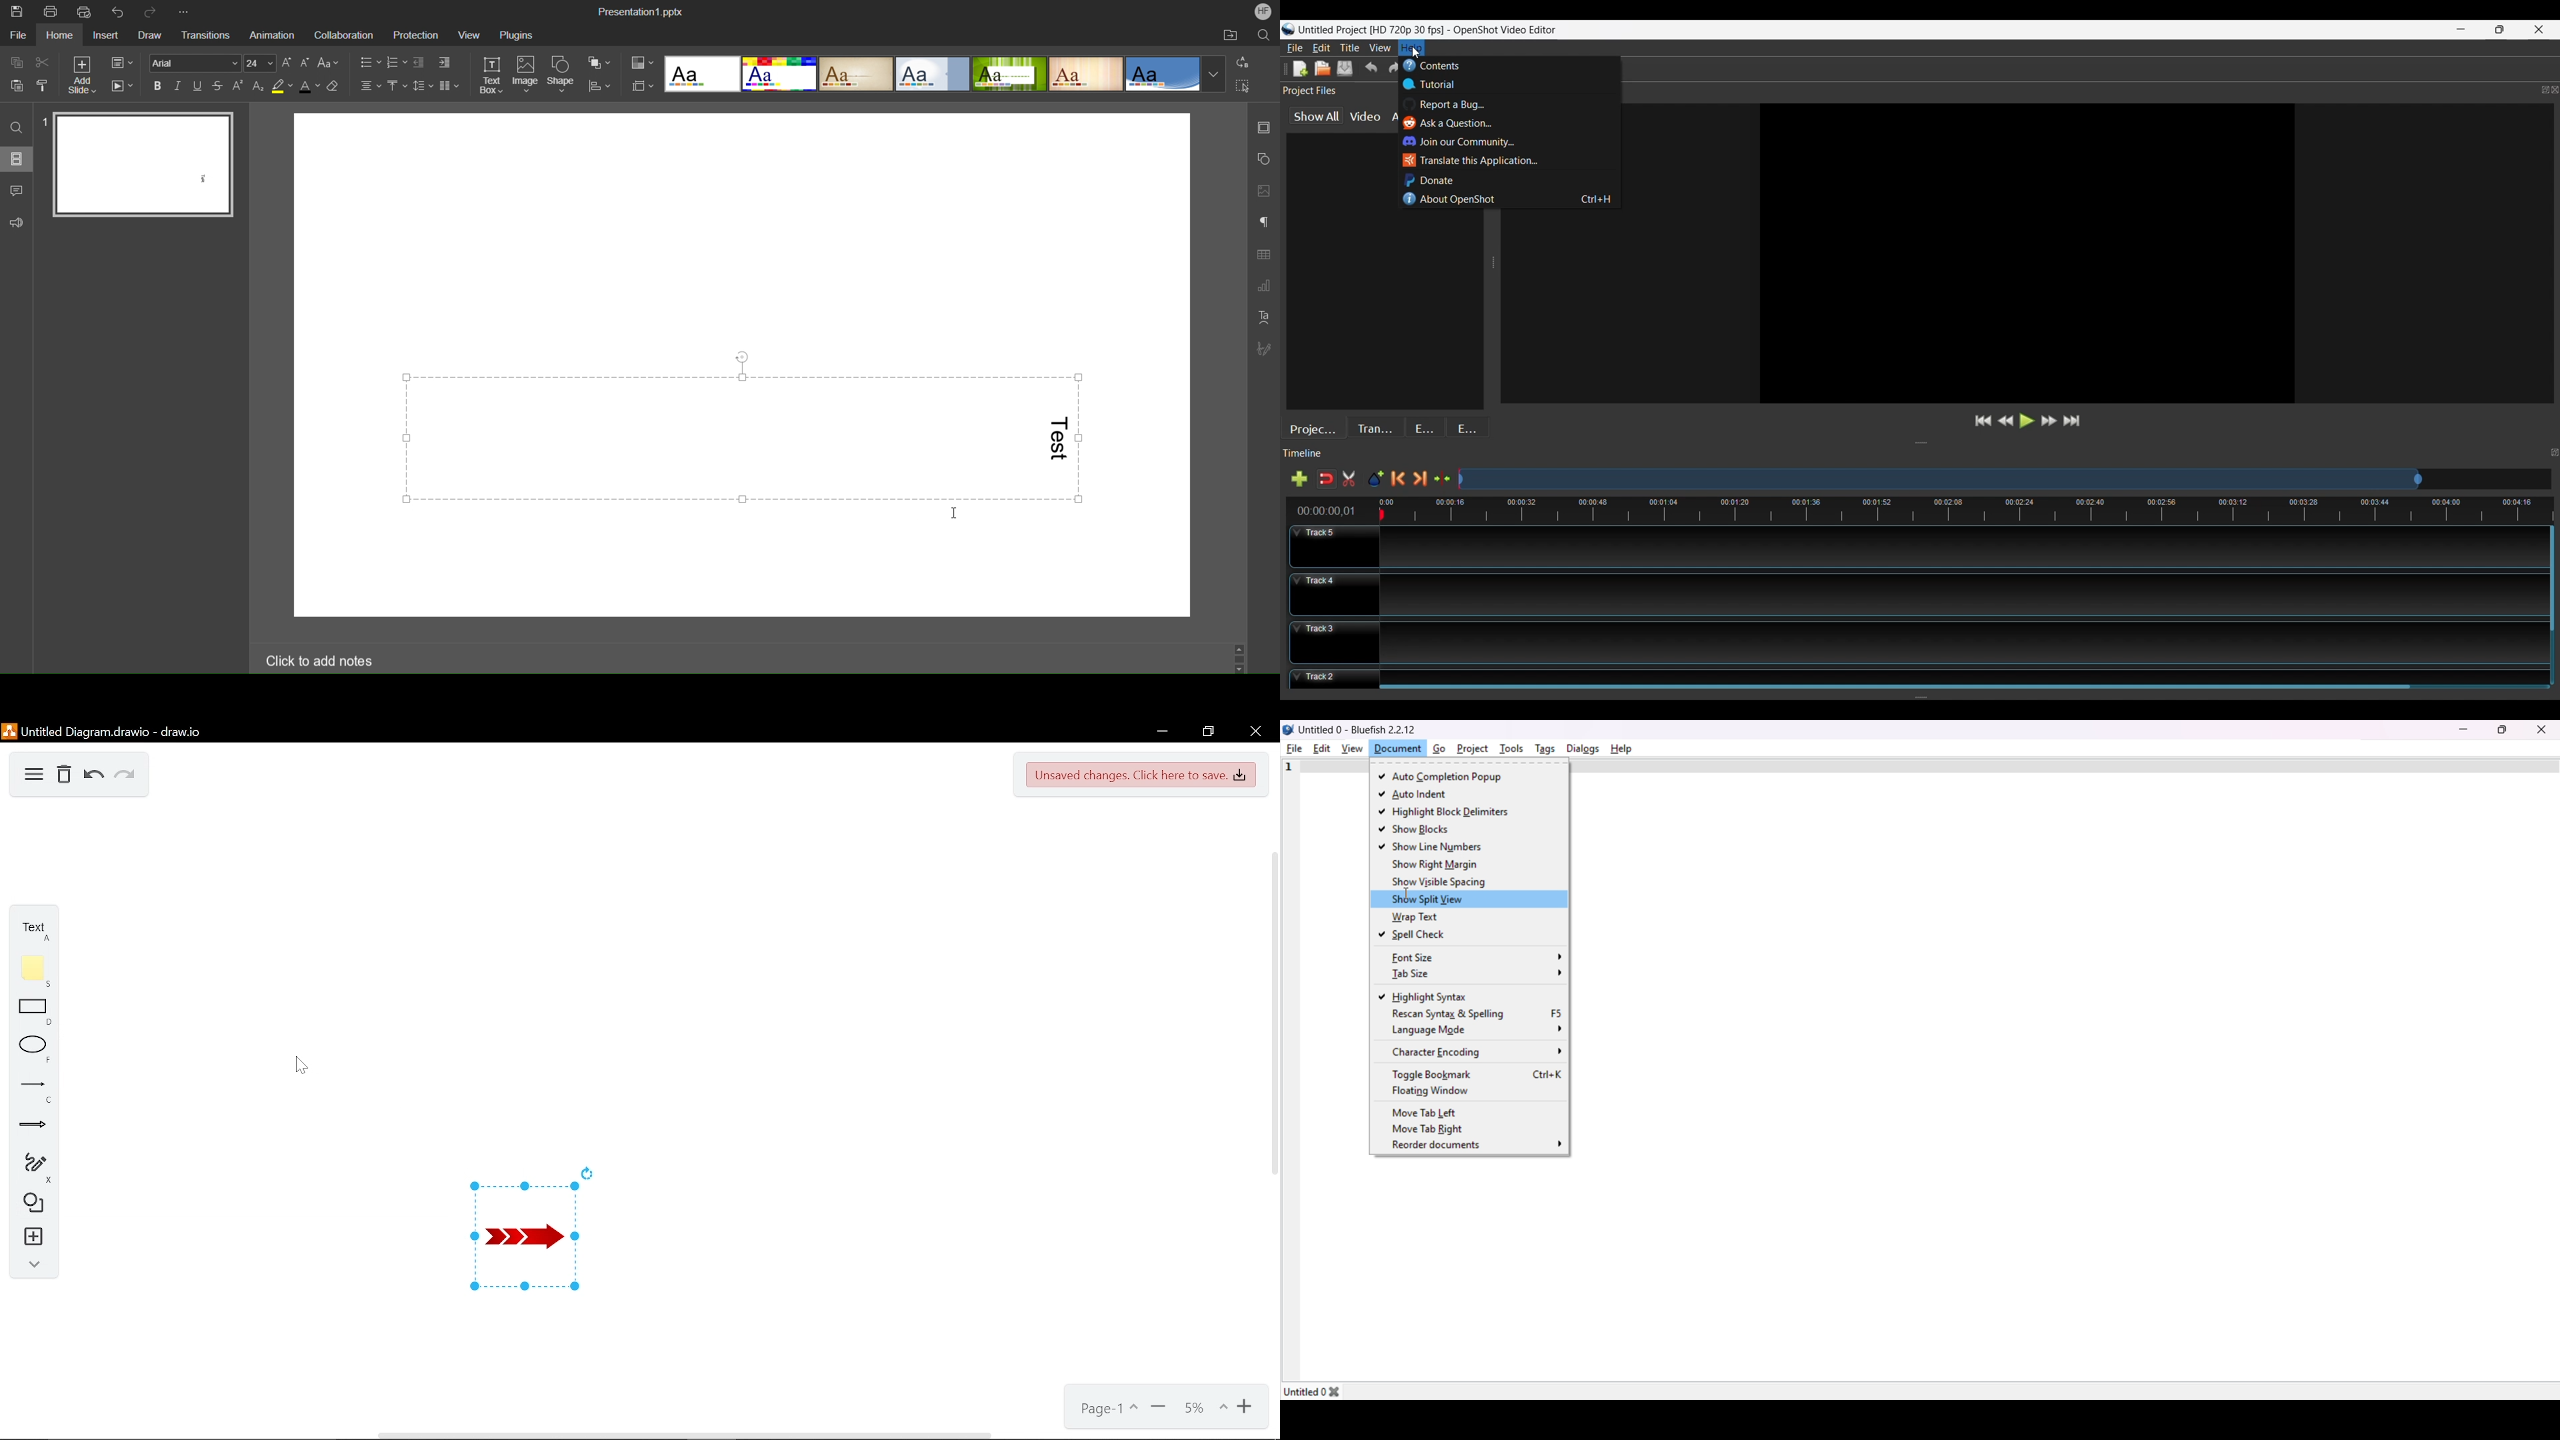  I want to click on Note, so click(27, 972).